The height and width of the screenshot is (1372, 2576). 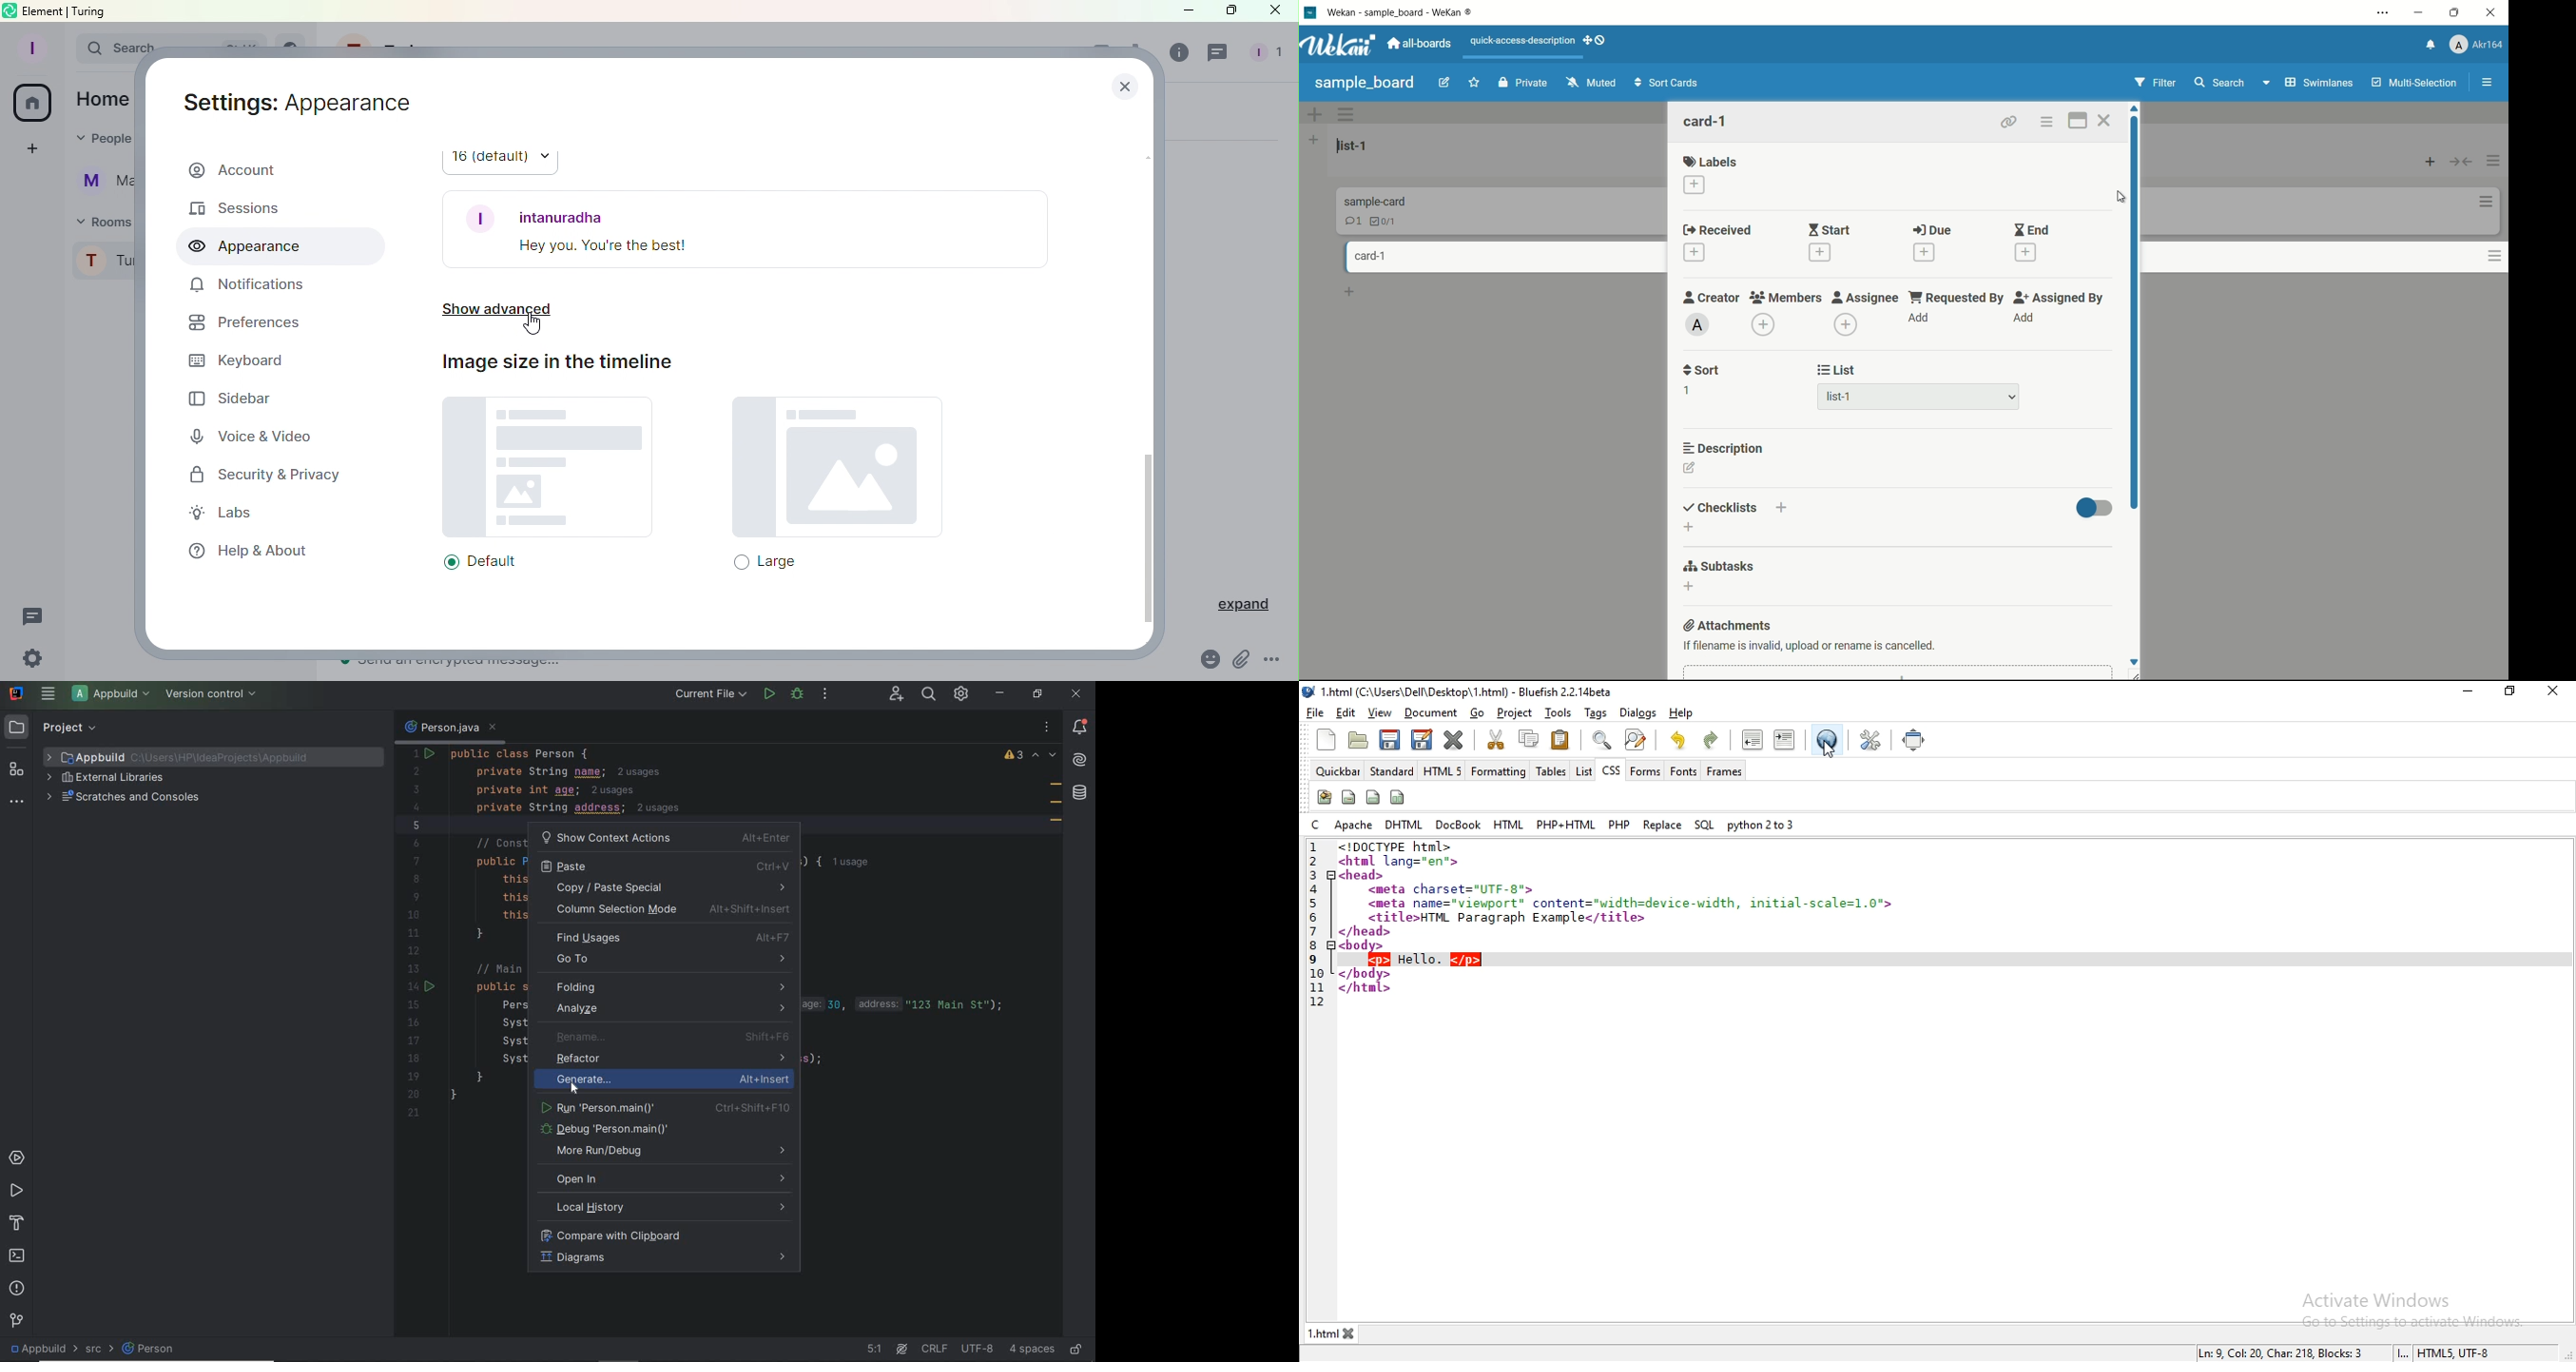 I want to click on Maximize, so click(x=1230, y=11).